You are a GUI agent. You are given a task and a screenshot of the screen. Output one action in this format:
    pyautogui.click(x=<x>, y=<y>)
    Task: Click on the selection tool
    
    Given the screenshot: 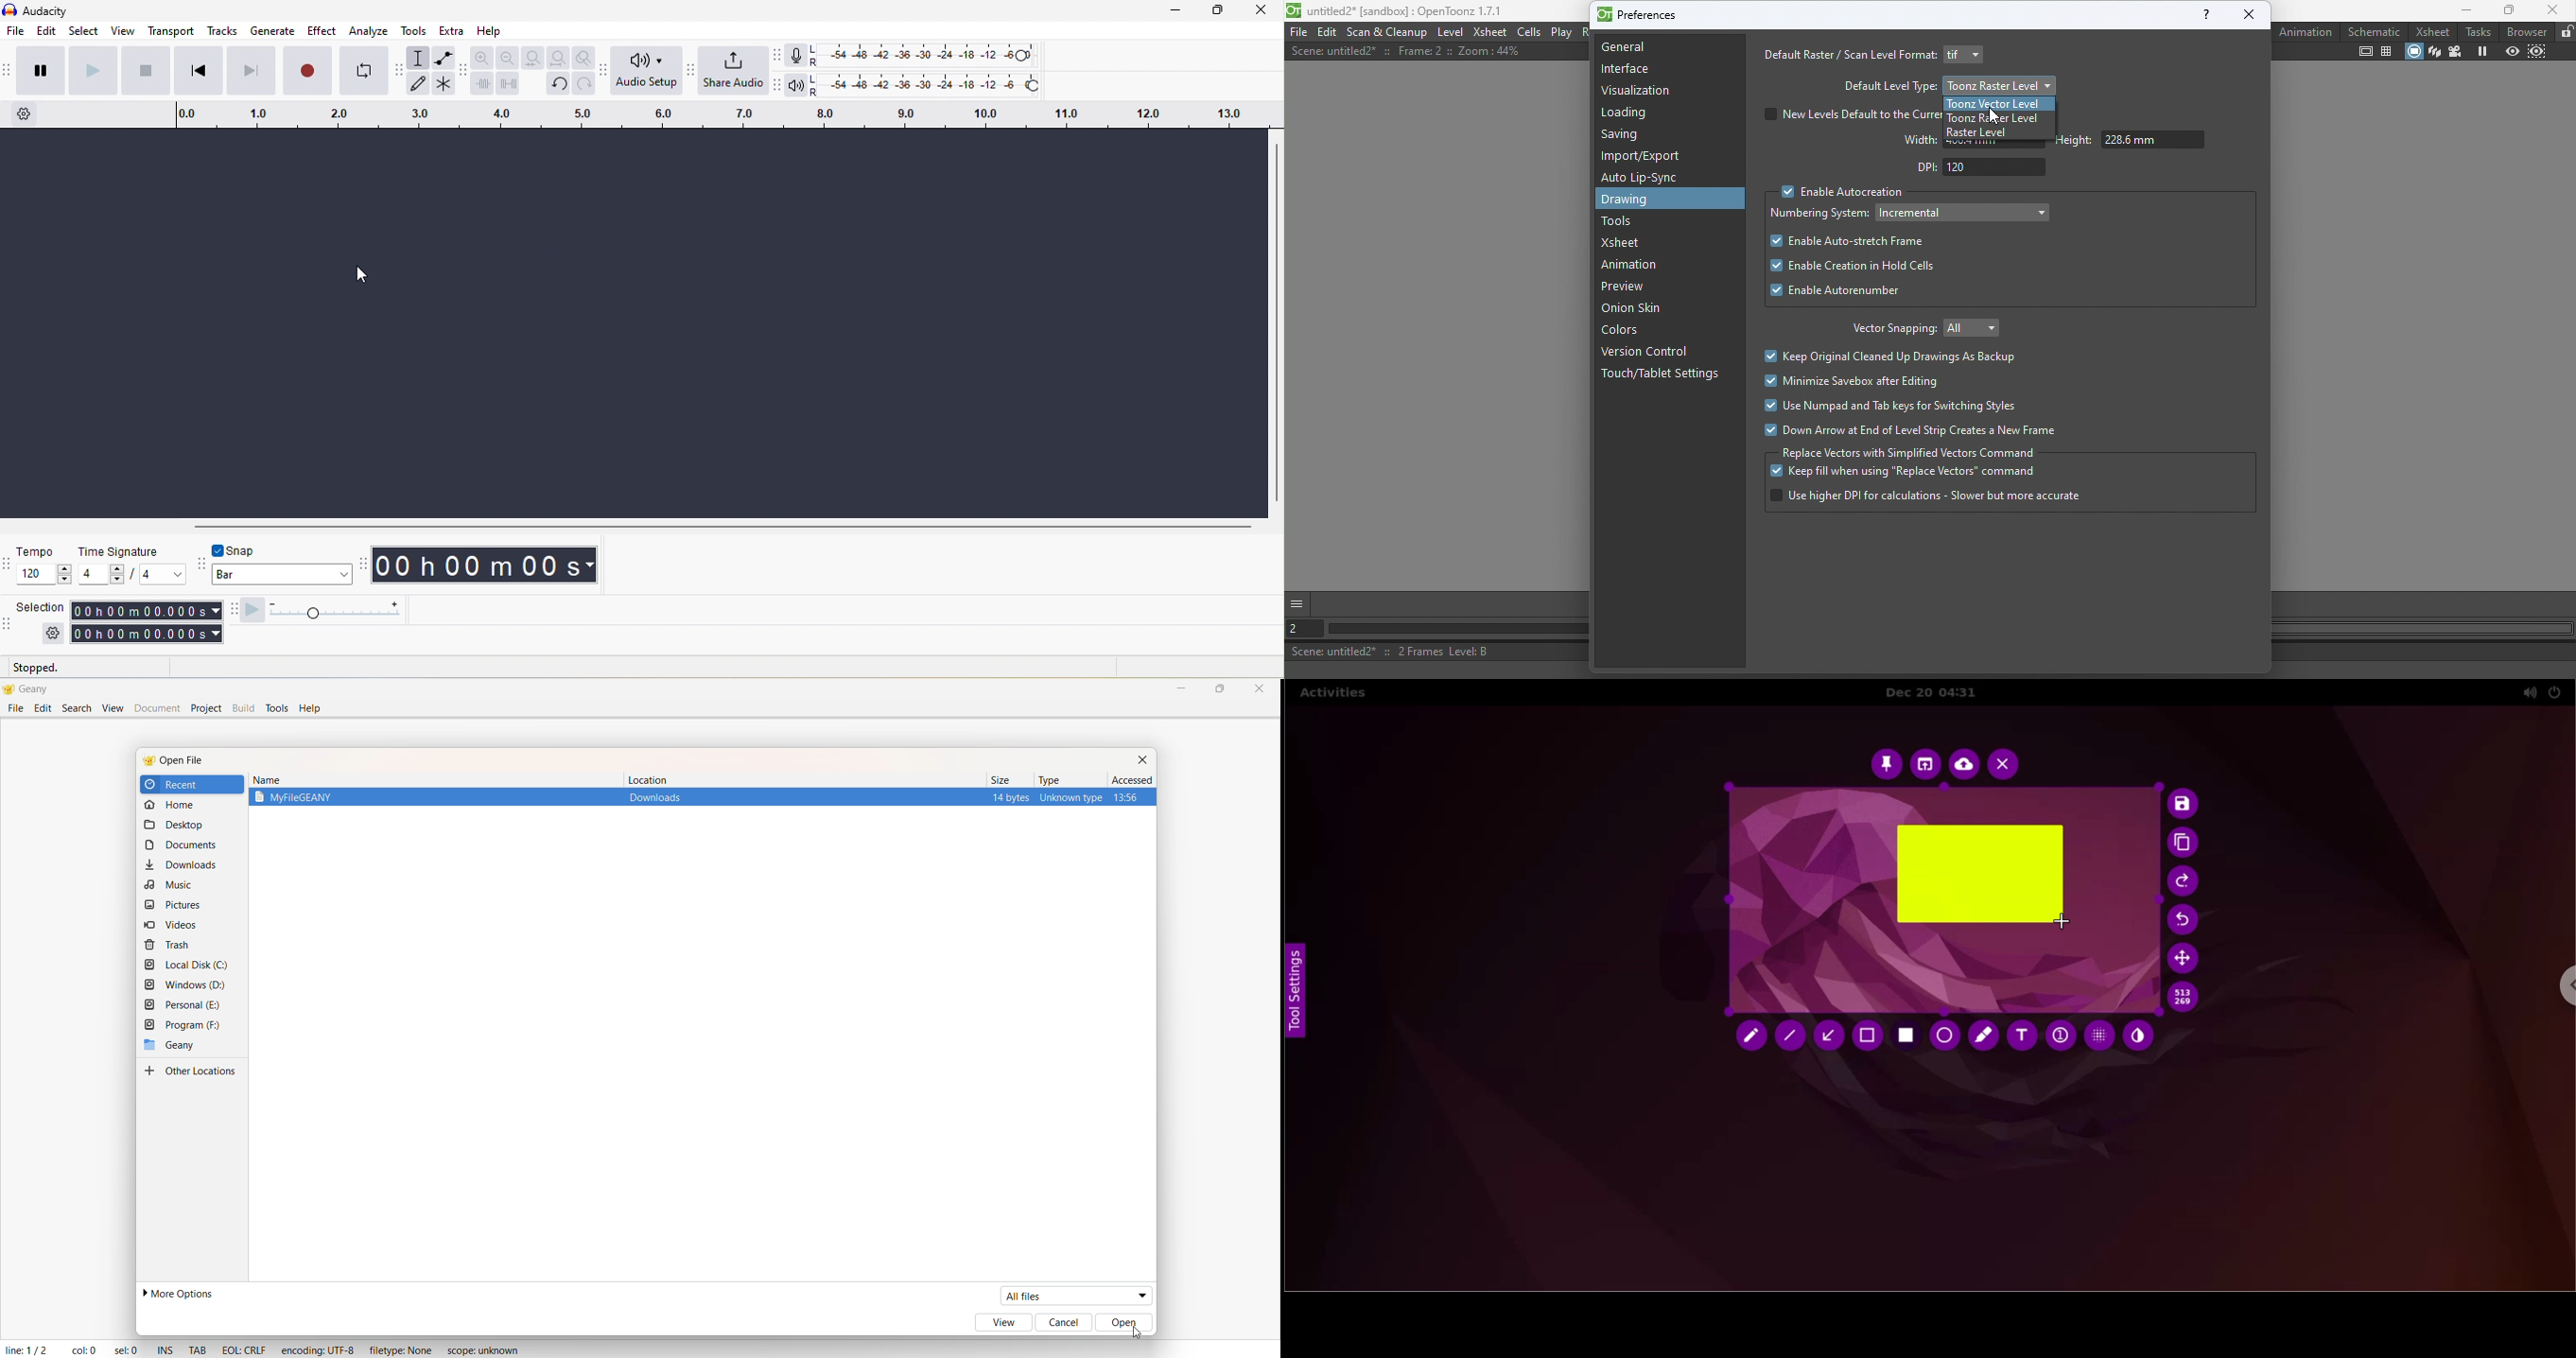 What is the action you would take?
    pyautogui.click(x=418, y=57)
    